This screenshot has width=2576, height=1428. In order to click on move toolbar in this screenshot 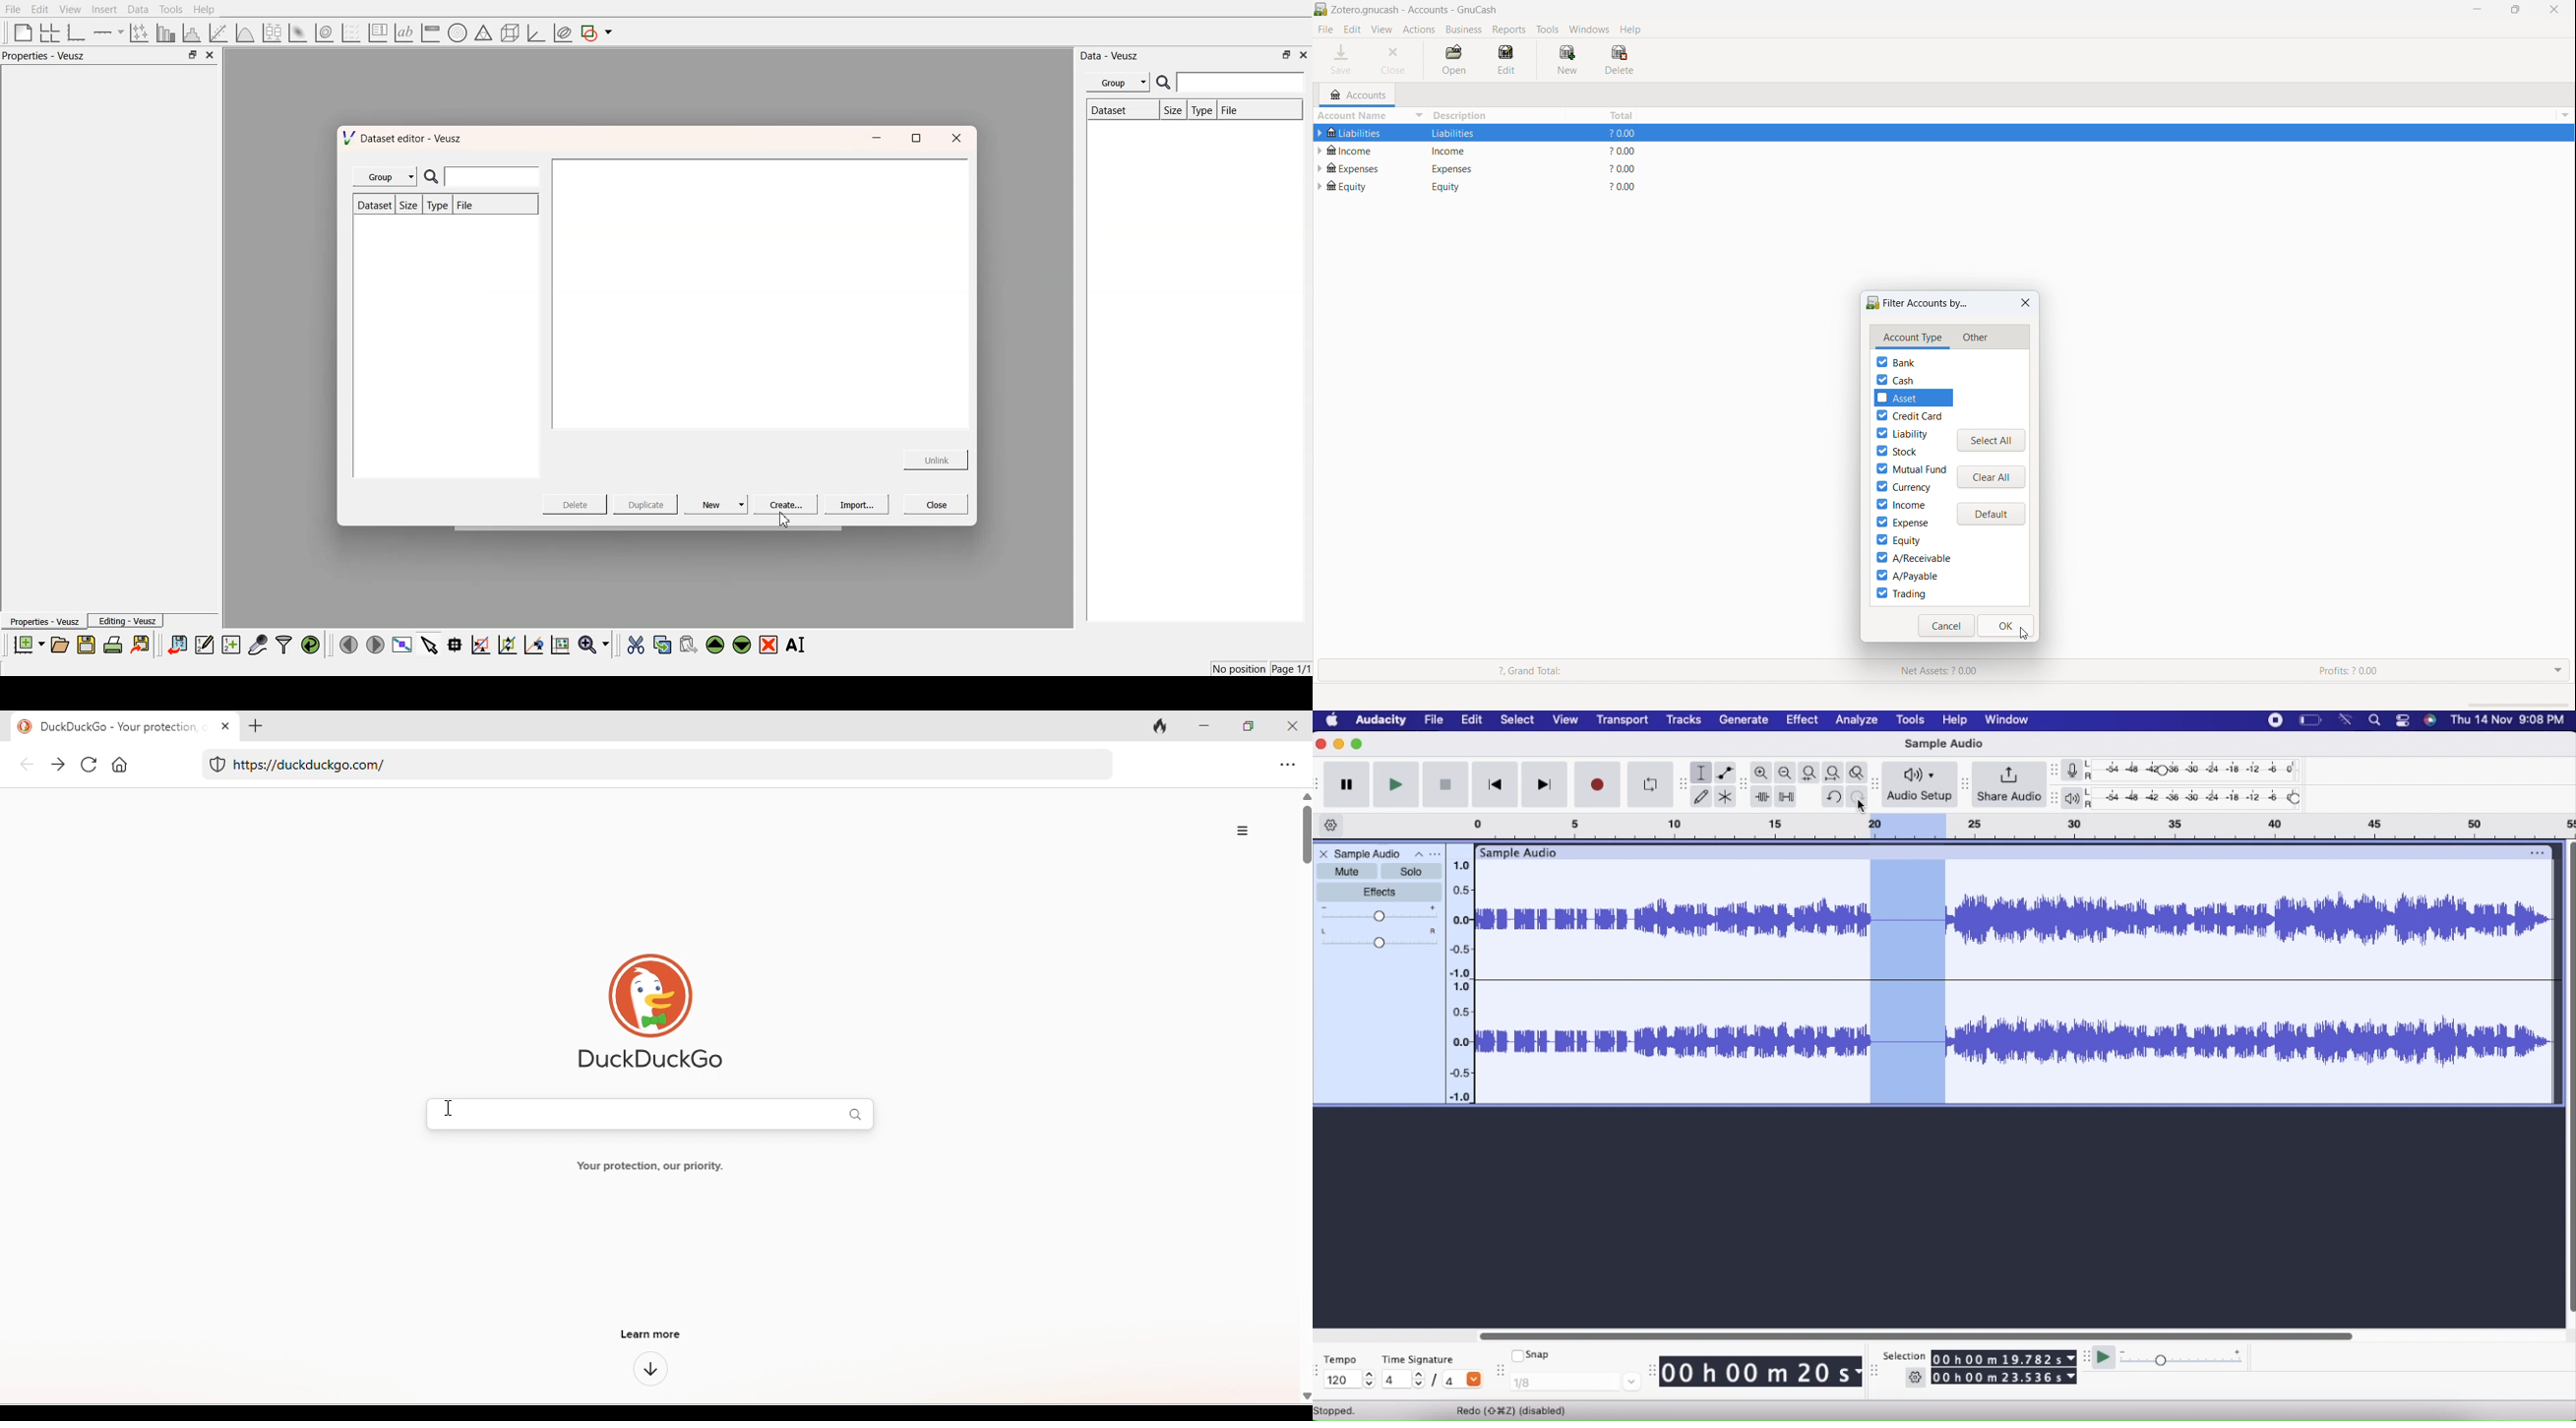, I will do `click(2055, 799)`.